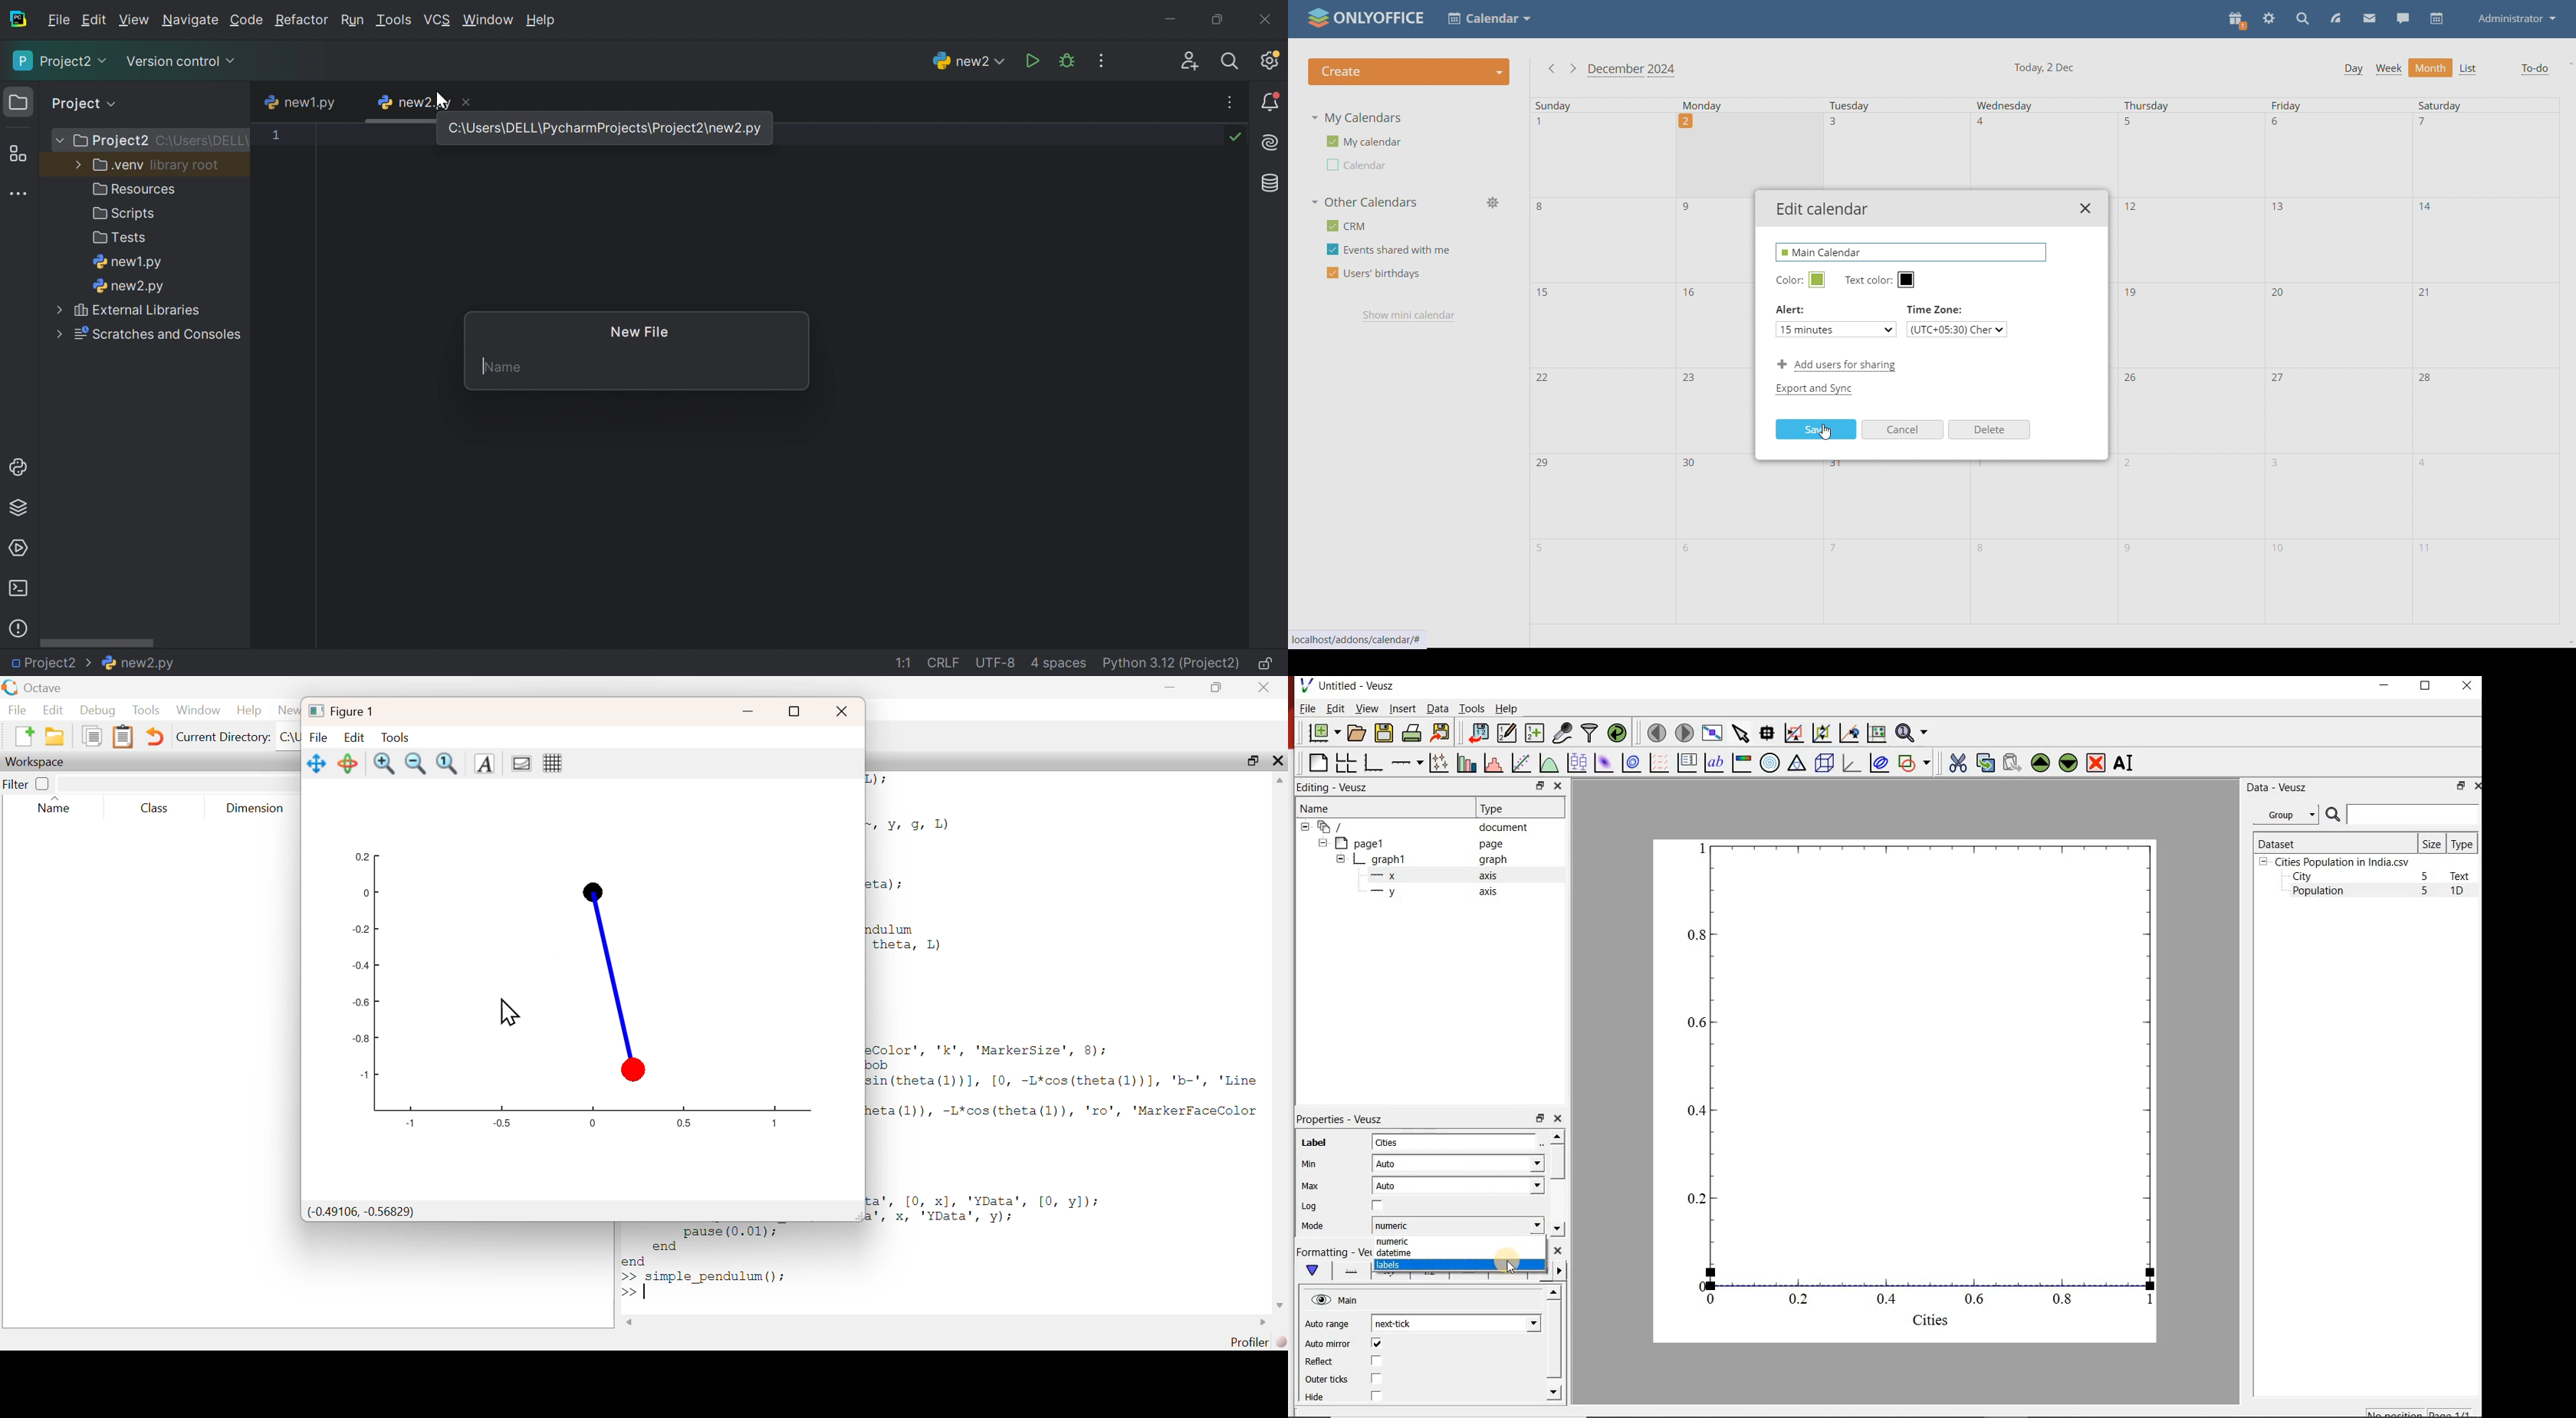 Image resolution: width=2576 pixels, height=1428 pixels. I want to click on logo, so click(11, 687).